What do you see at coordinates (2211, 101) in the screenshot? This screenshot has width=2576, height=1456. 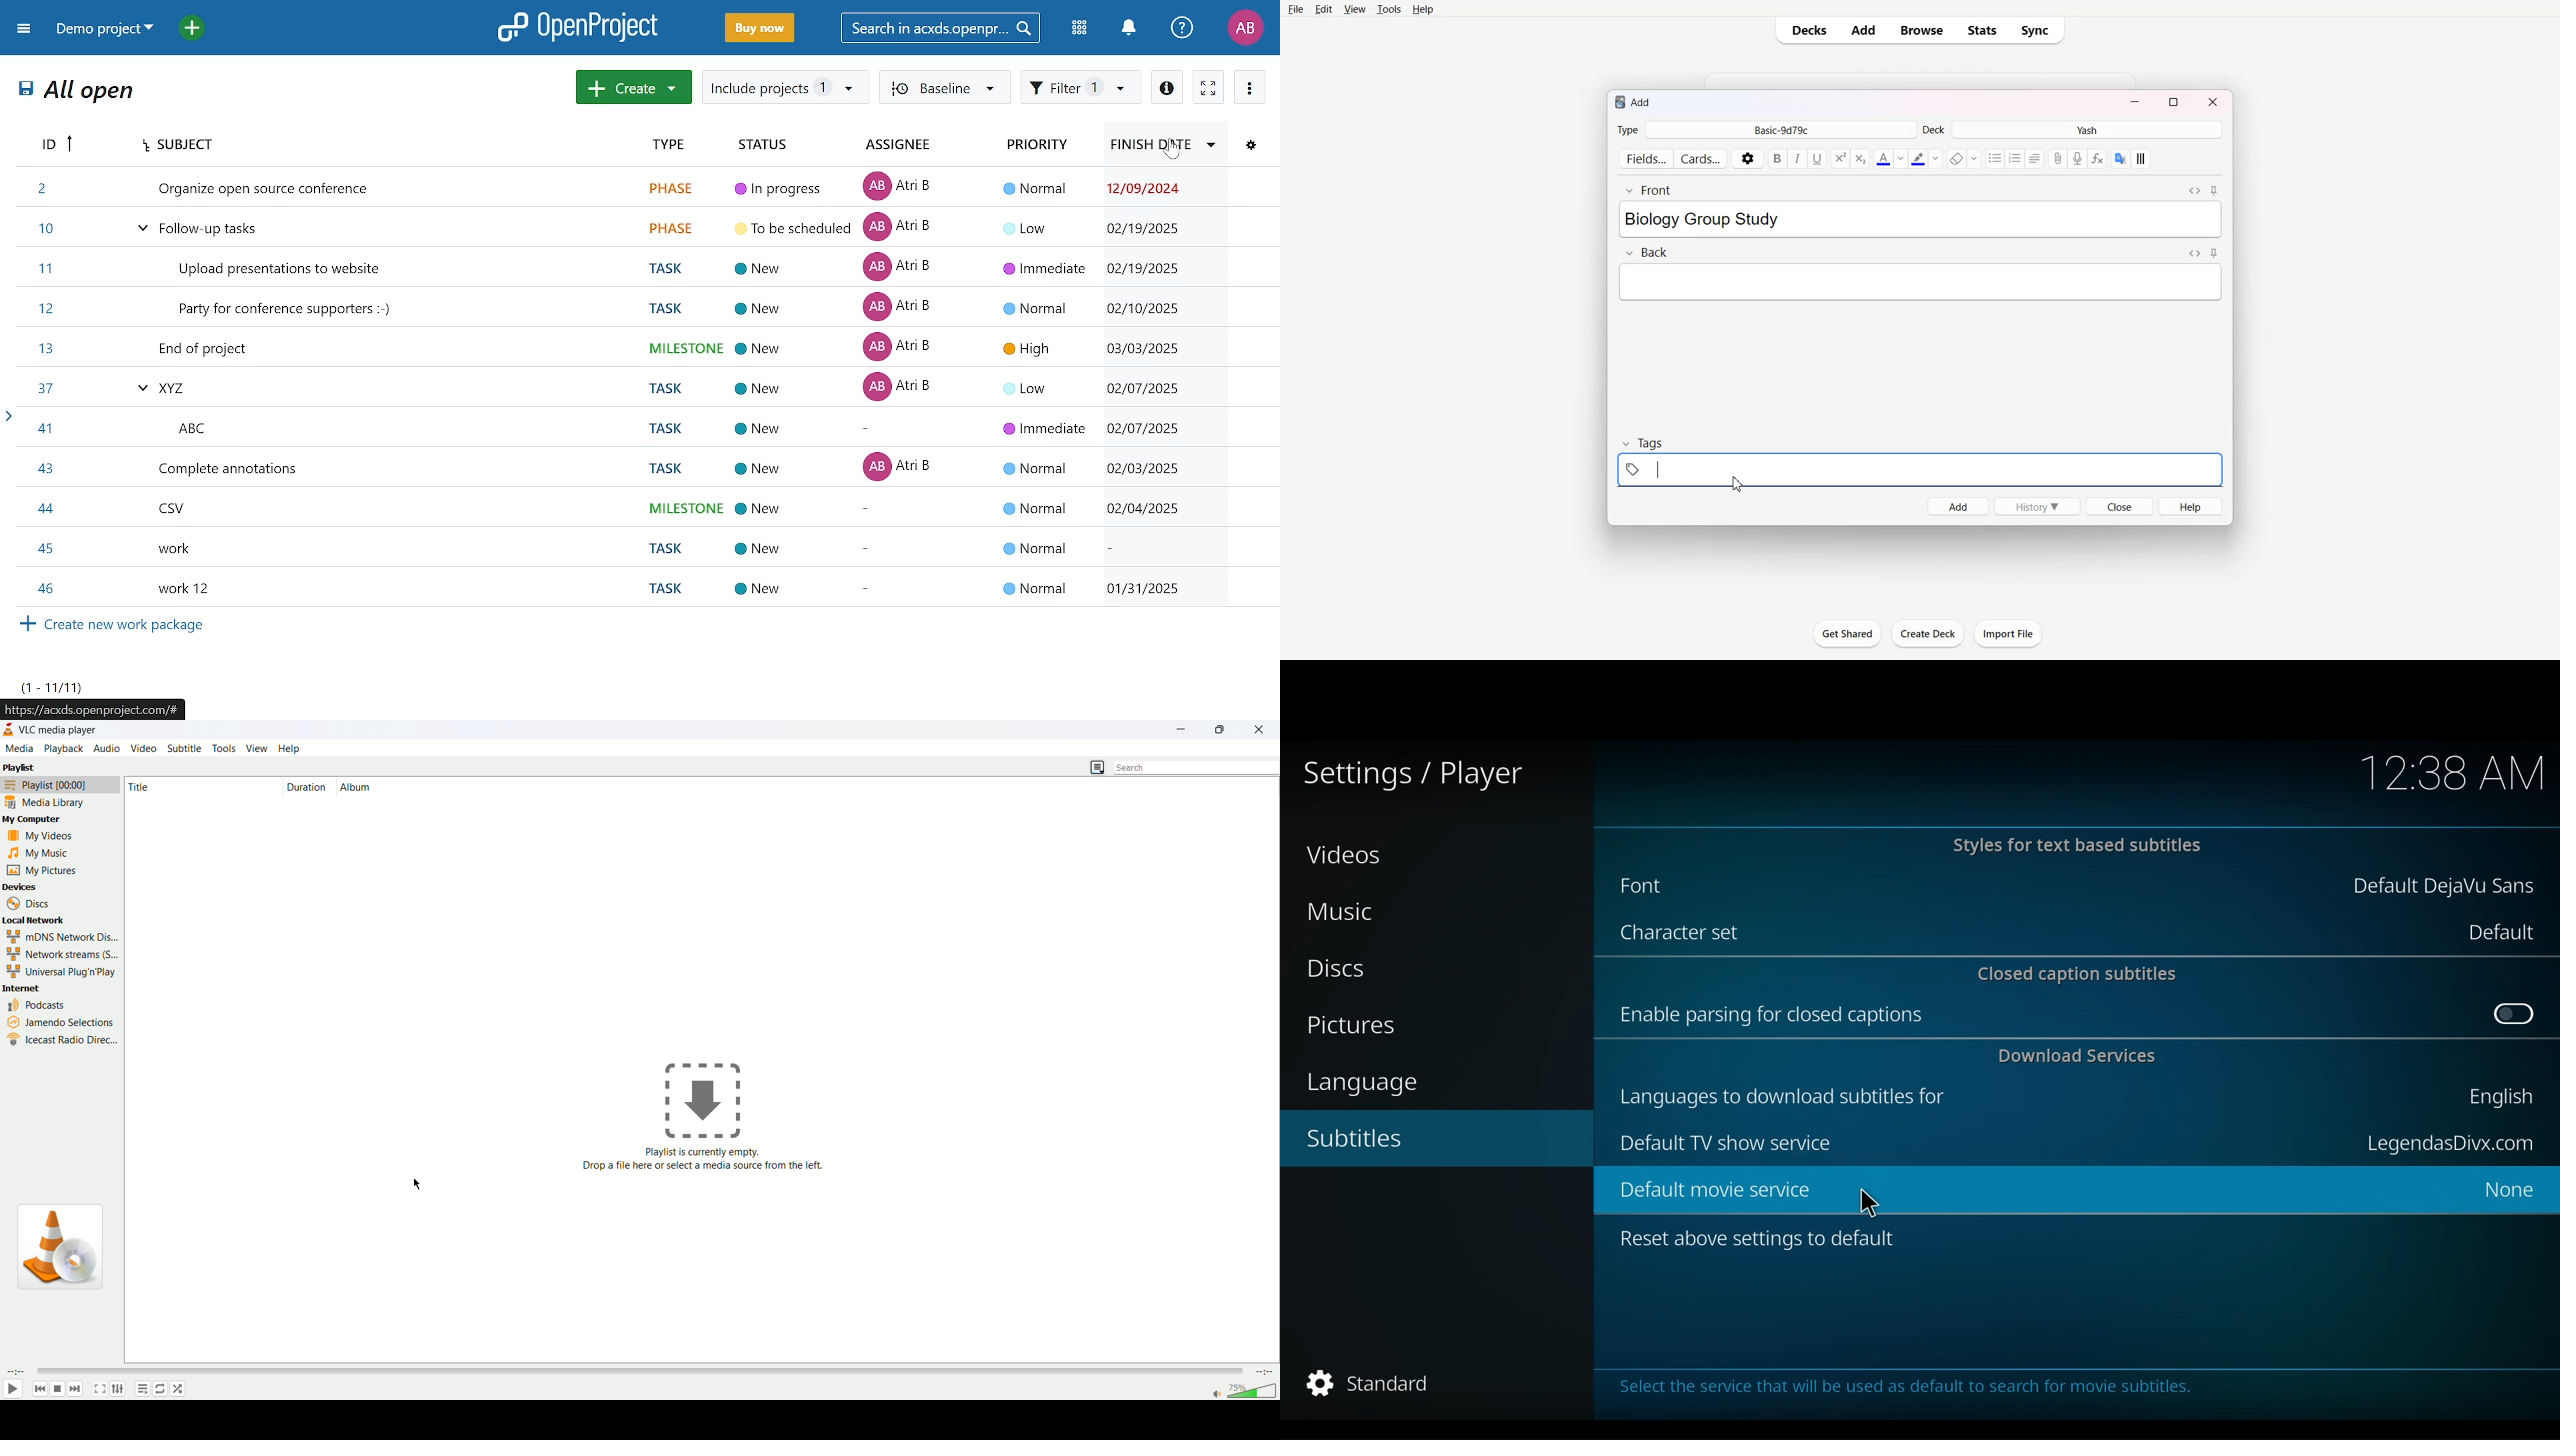 I see `Close` at bounding box center [2211, 101].